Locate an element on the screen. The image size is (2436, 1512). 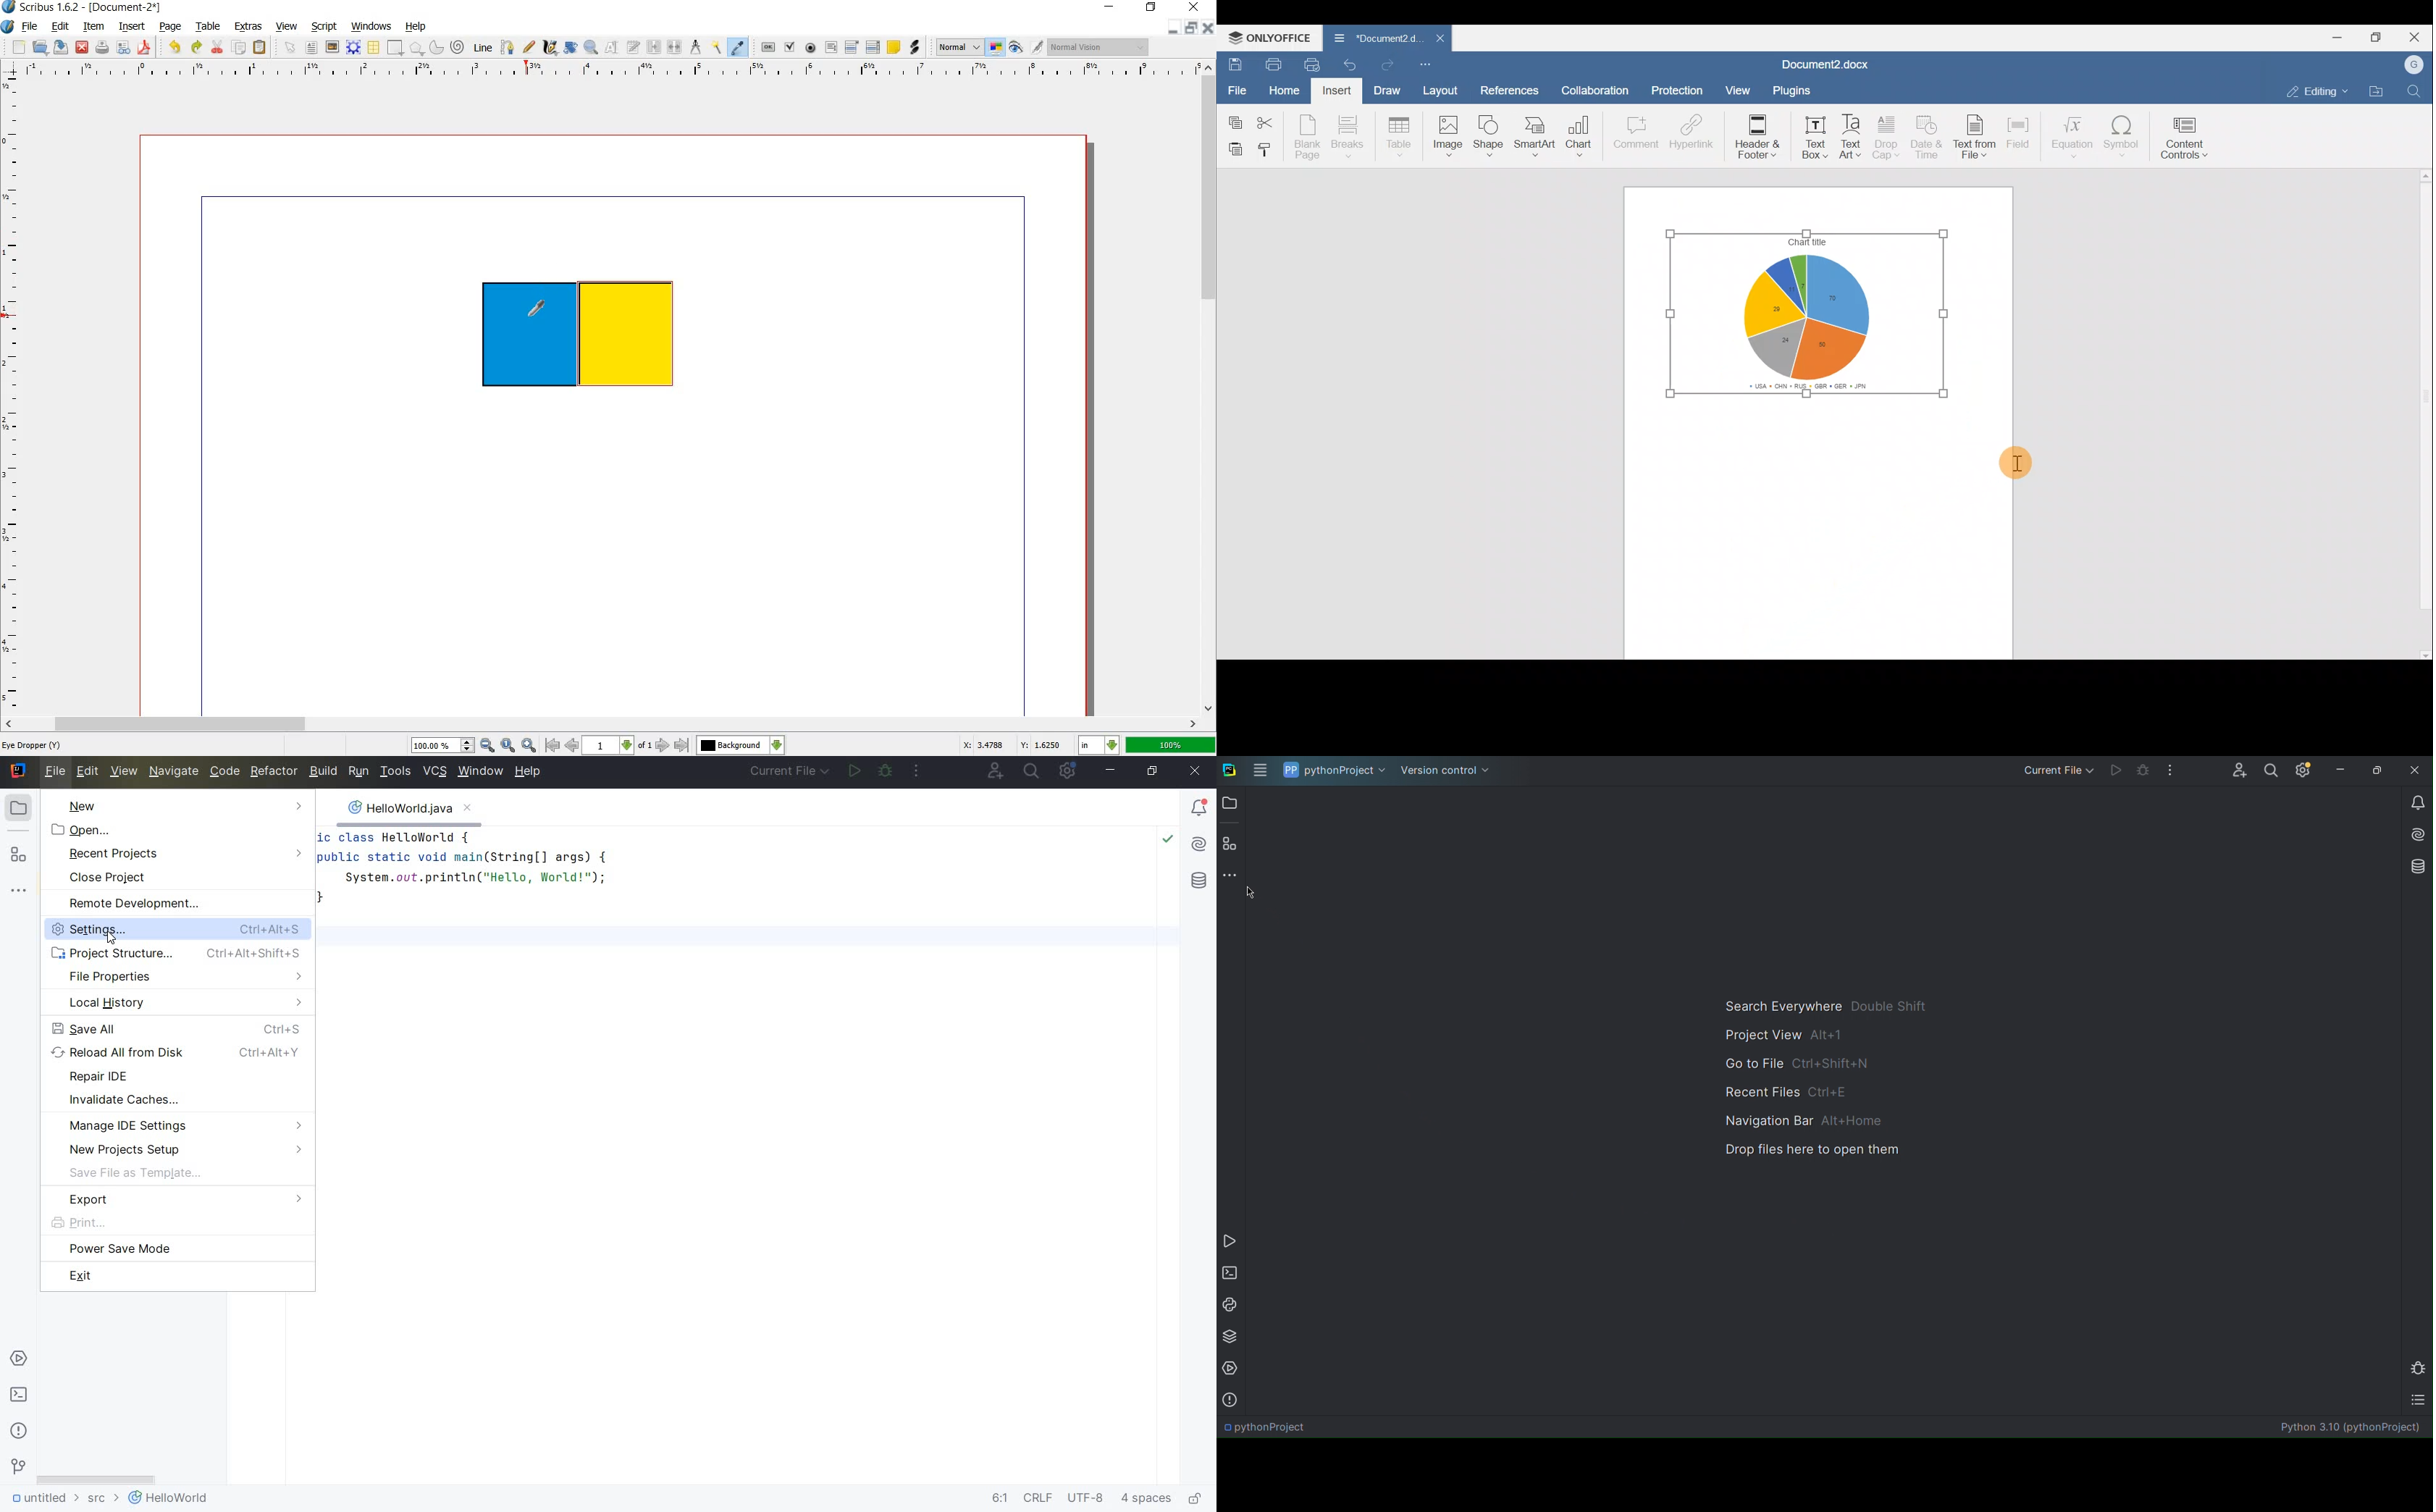
arc is located at coordinates (437, 48).